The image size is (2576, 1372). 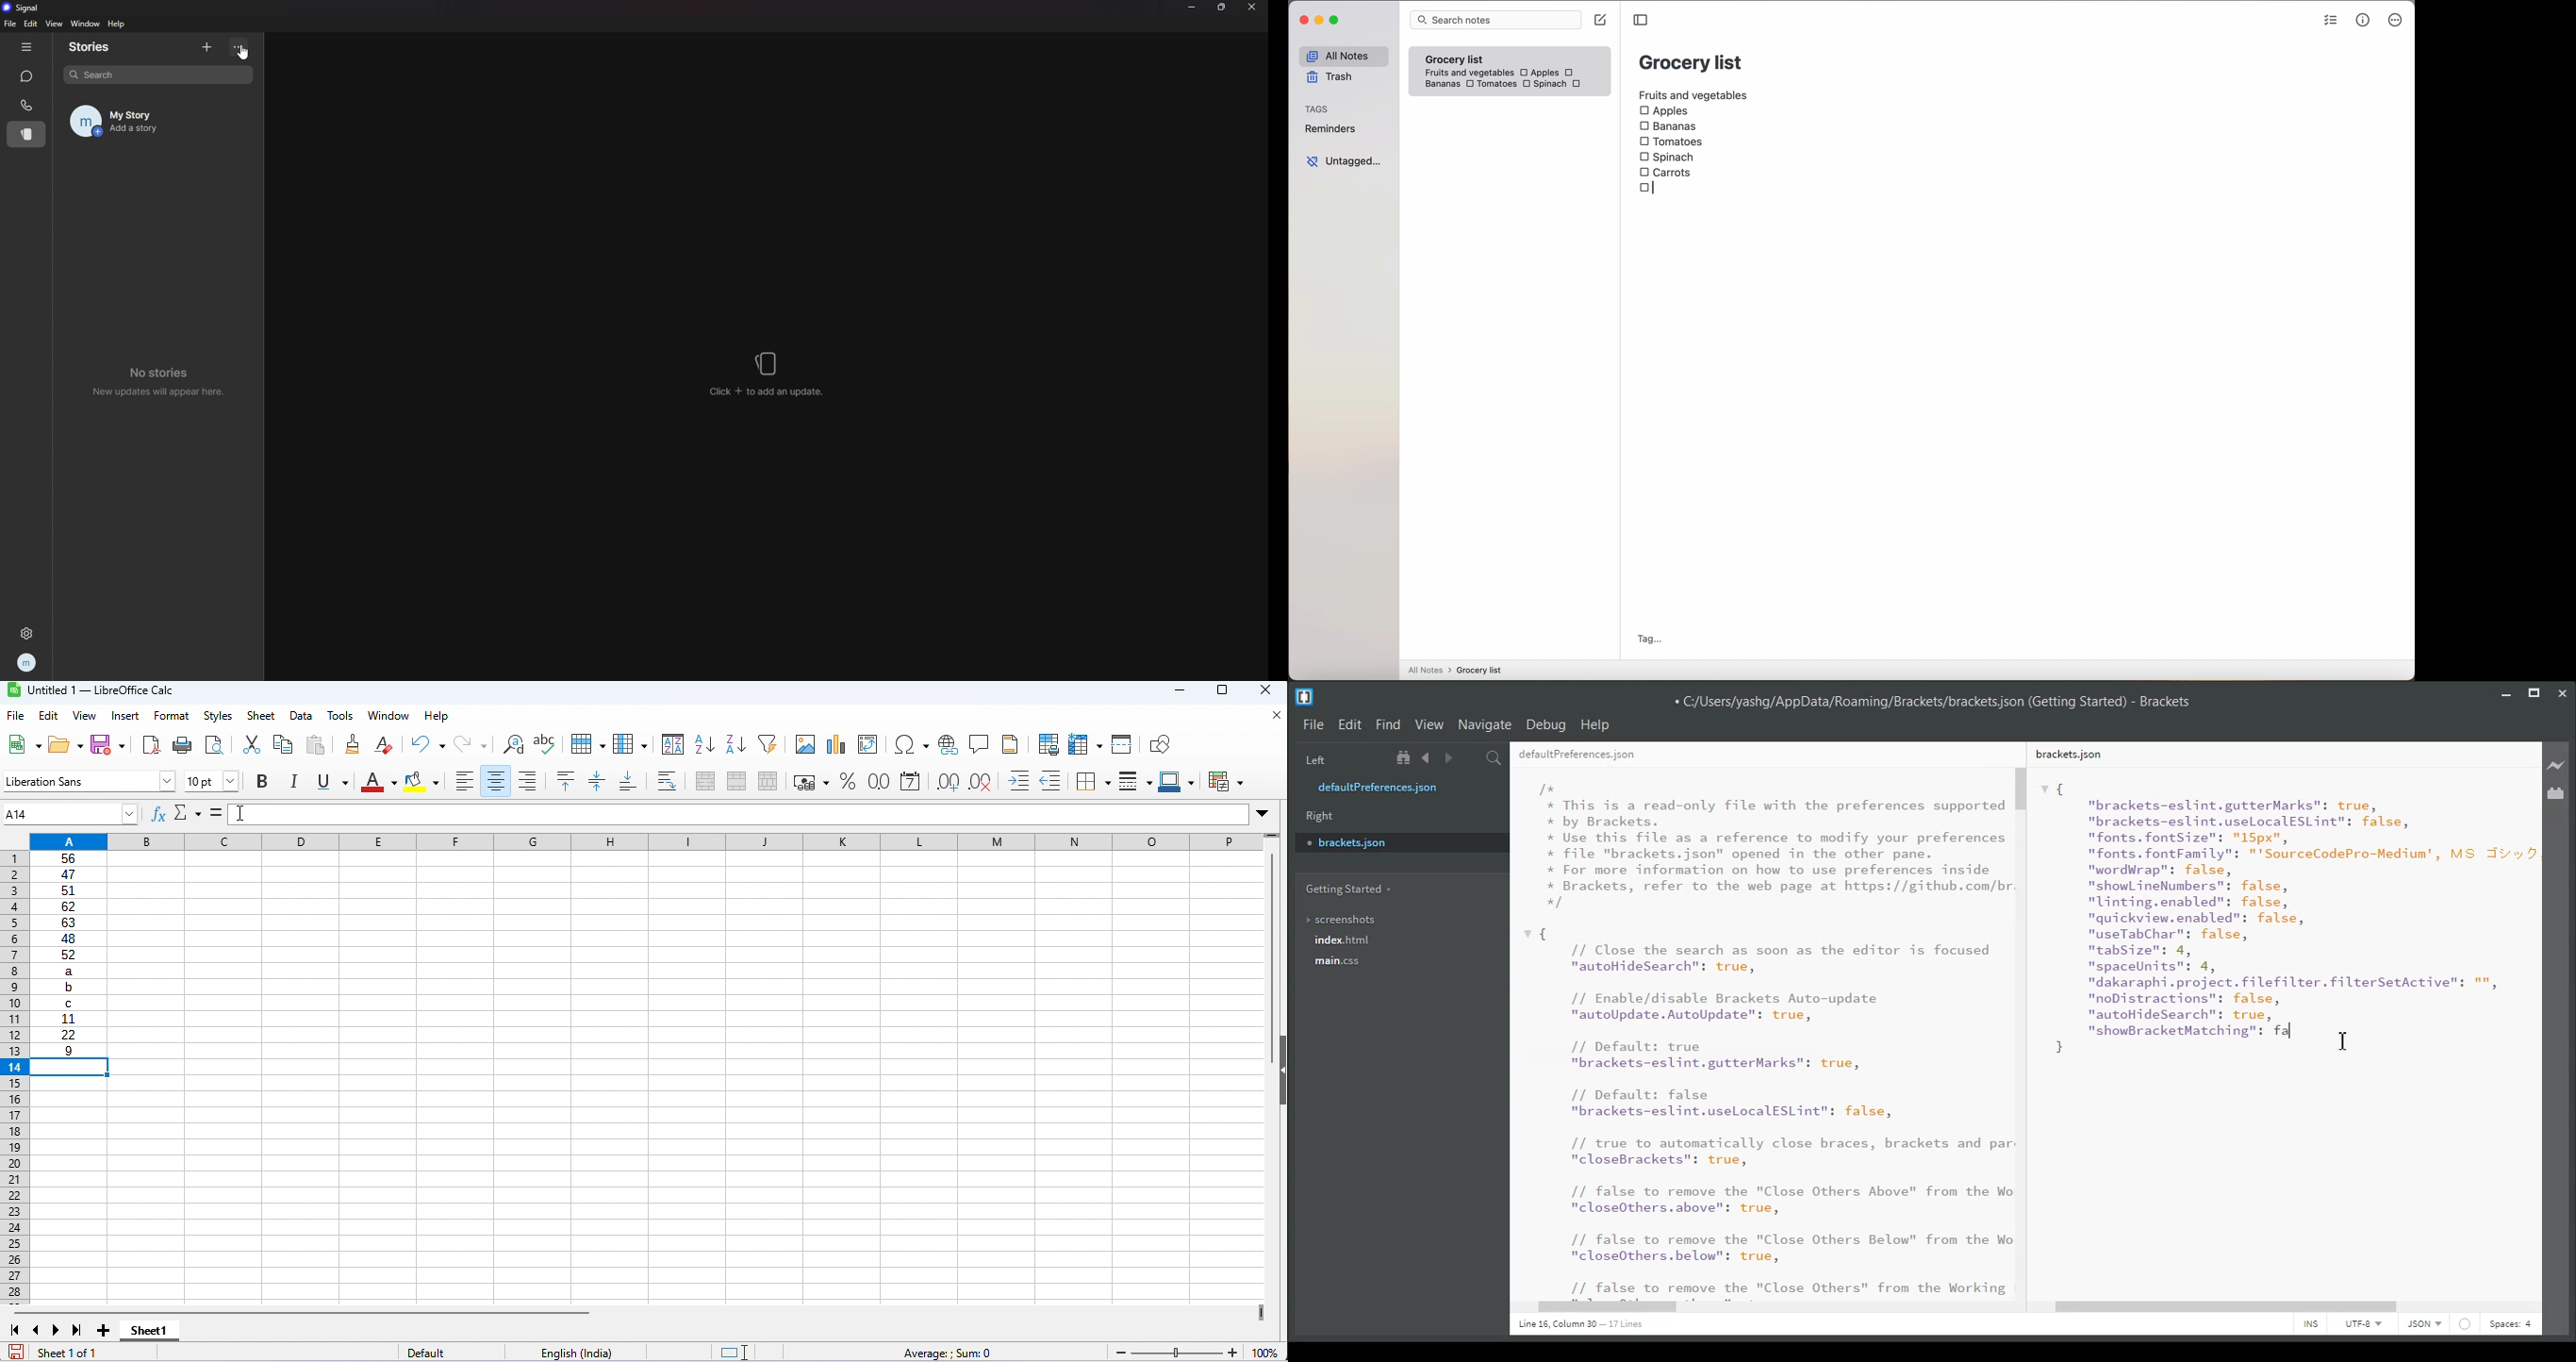 What do you see at coordinates (1303, 21) in the screenshot?
I see `close Simplenote` at bounding box center [1303, 21].